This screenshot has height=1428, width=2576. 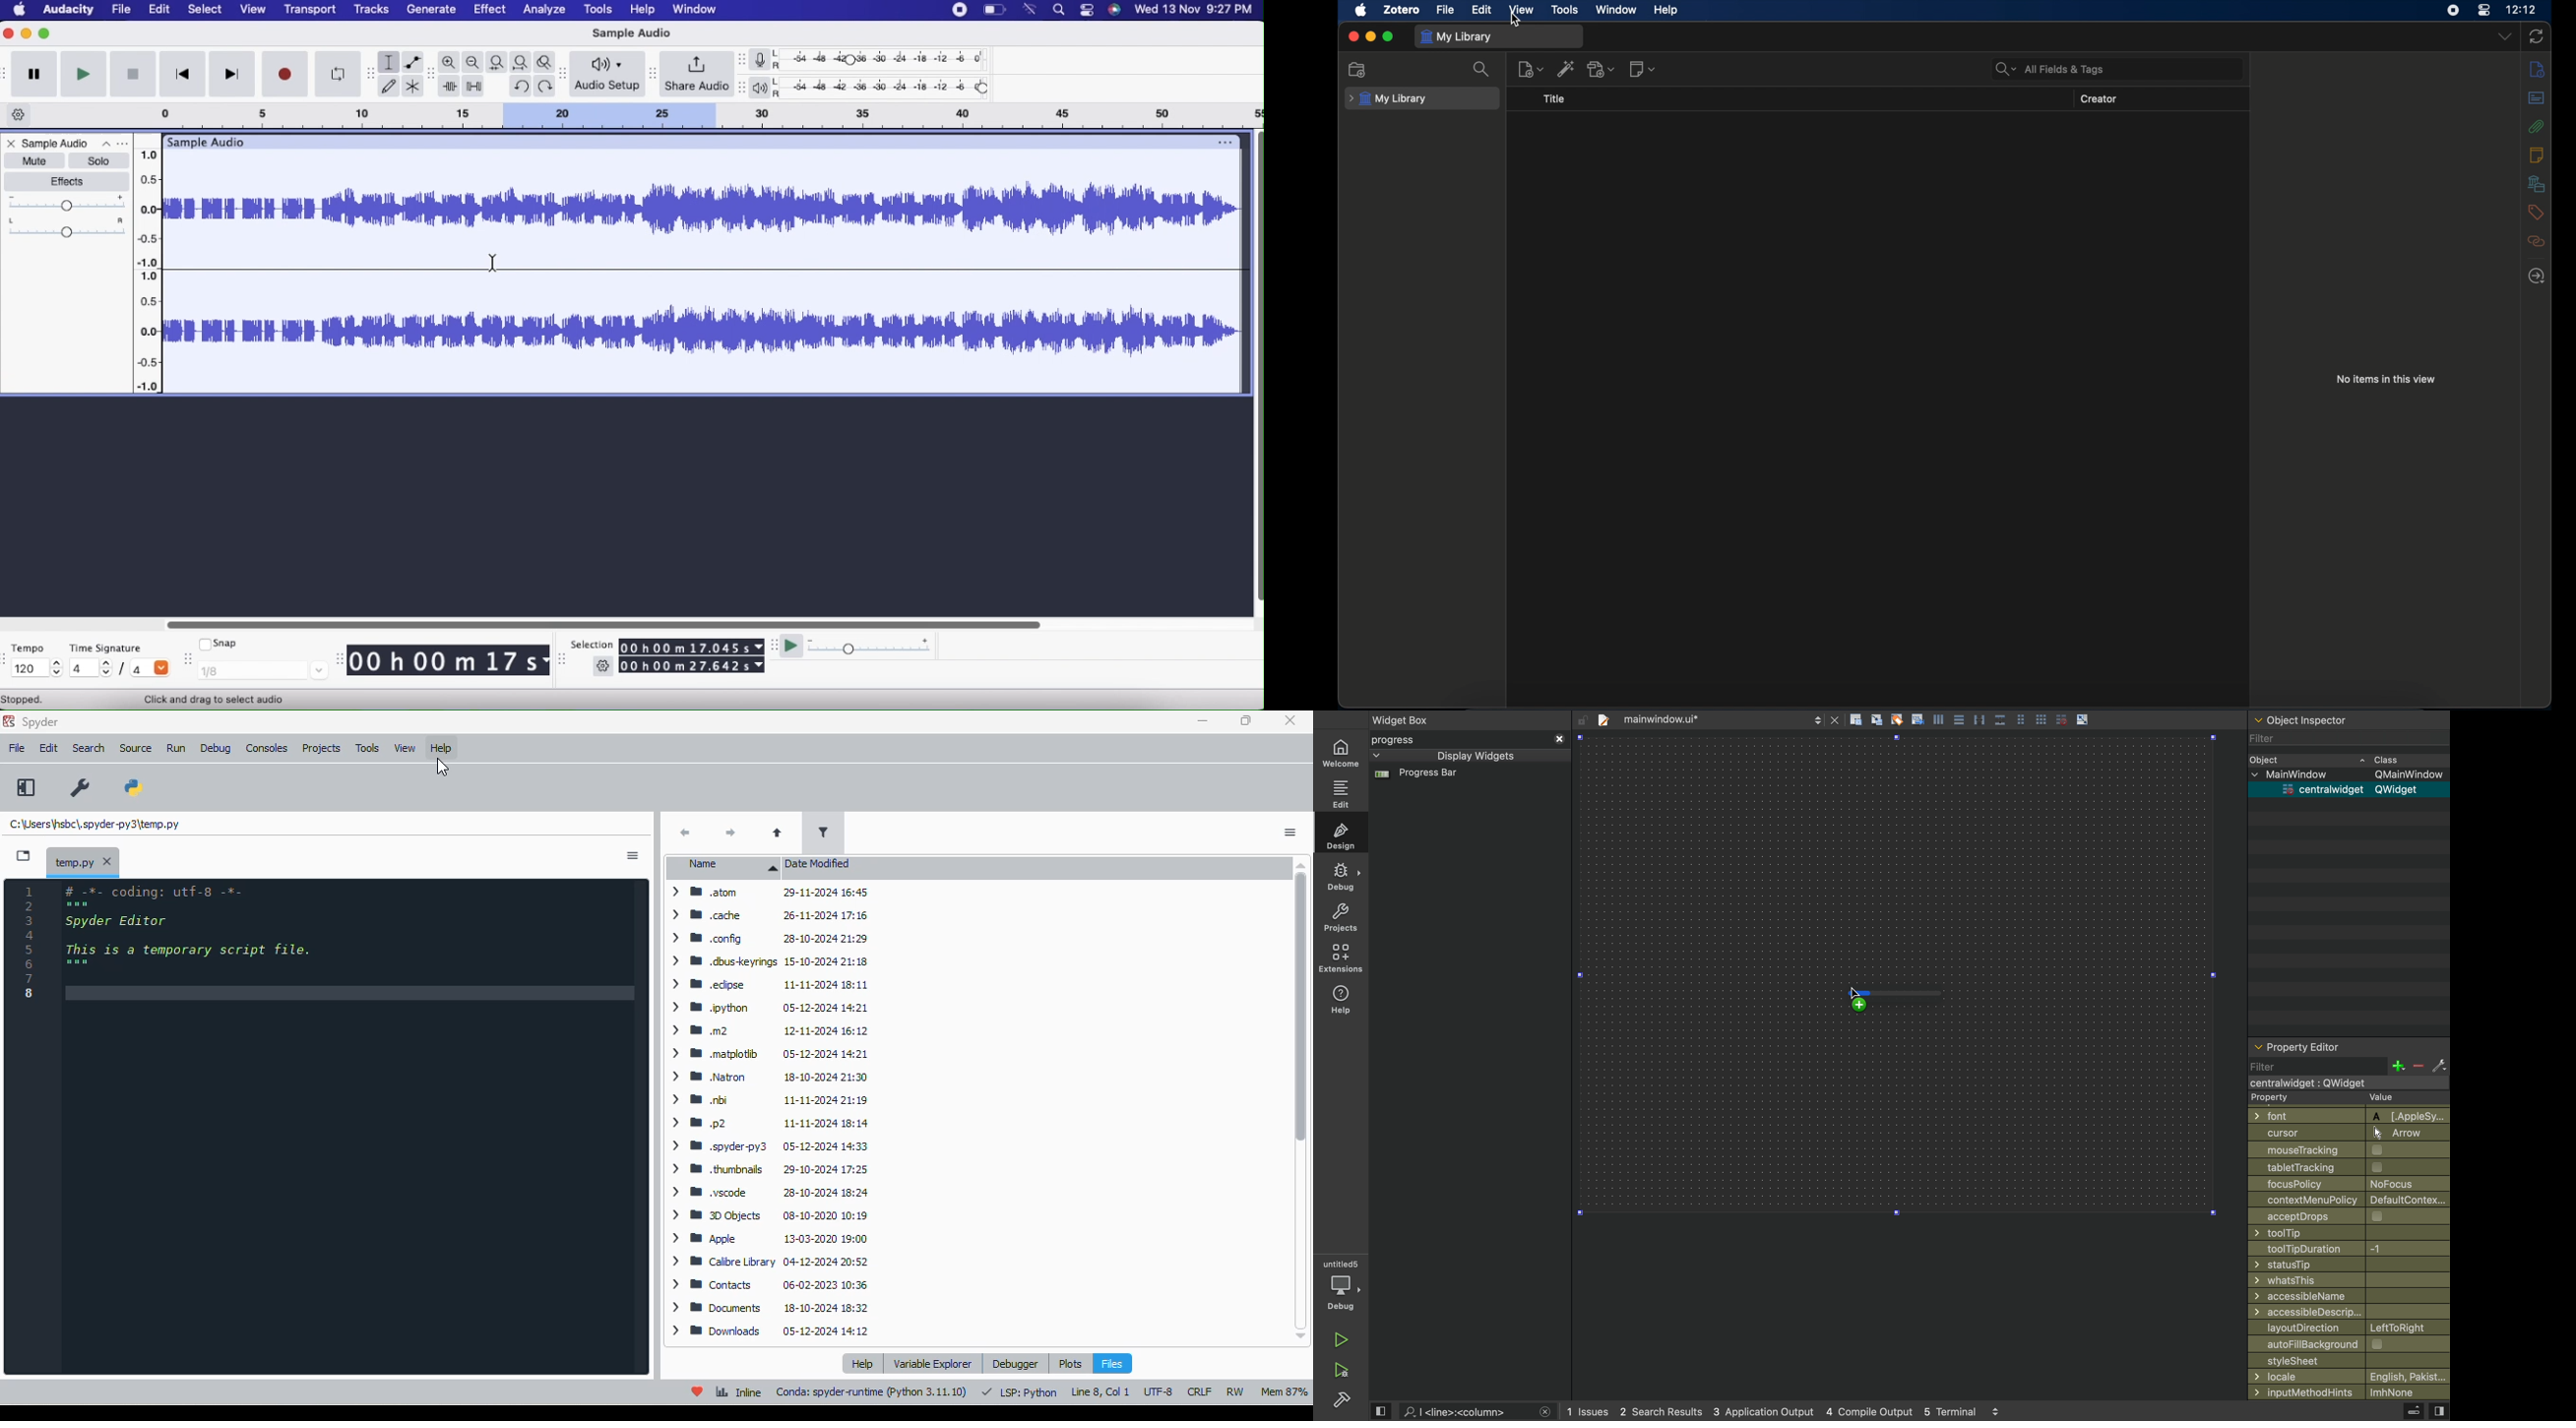 What do you see at coordinates (2344, 1082) in the screenshot?
I see `centrawidget` at bounding box center [2344, 1082].